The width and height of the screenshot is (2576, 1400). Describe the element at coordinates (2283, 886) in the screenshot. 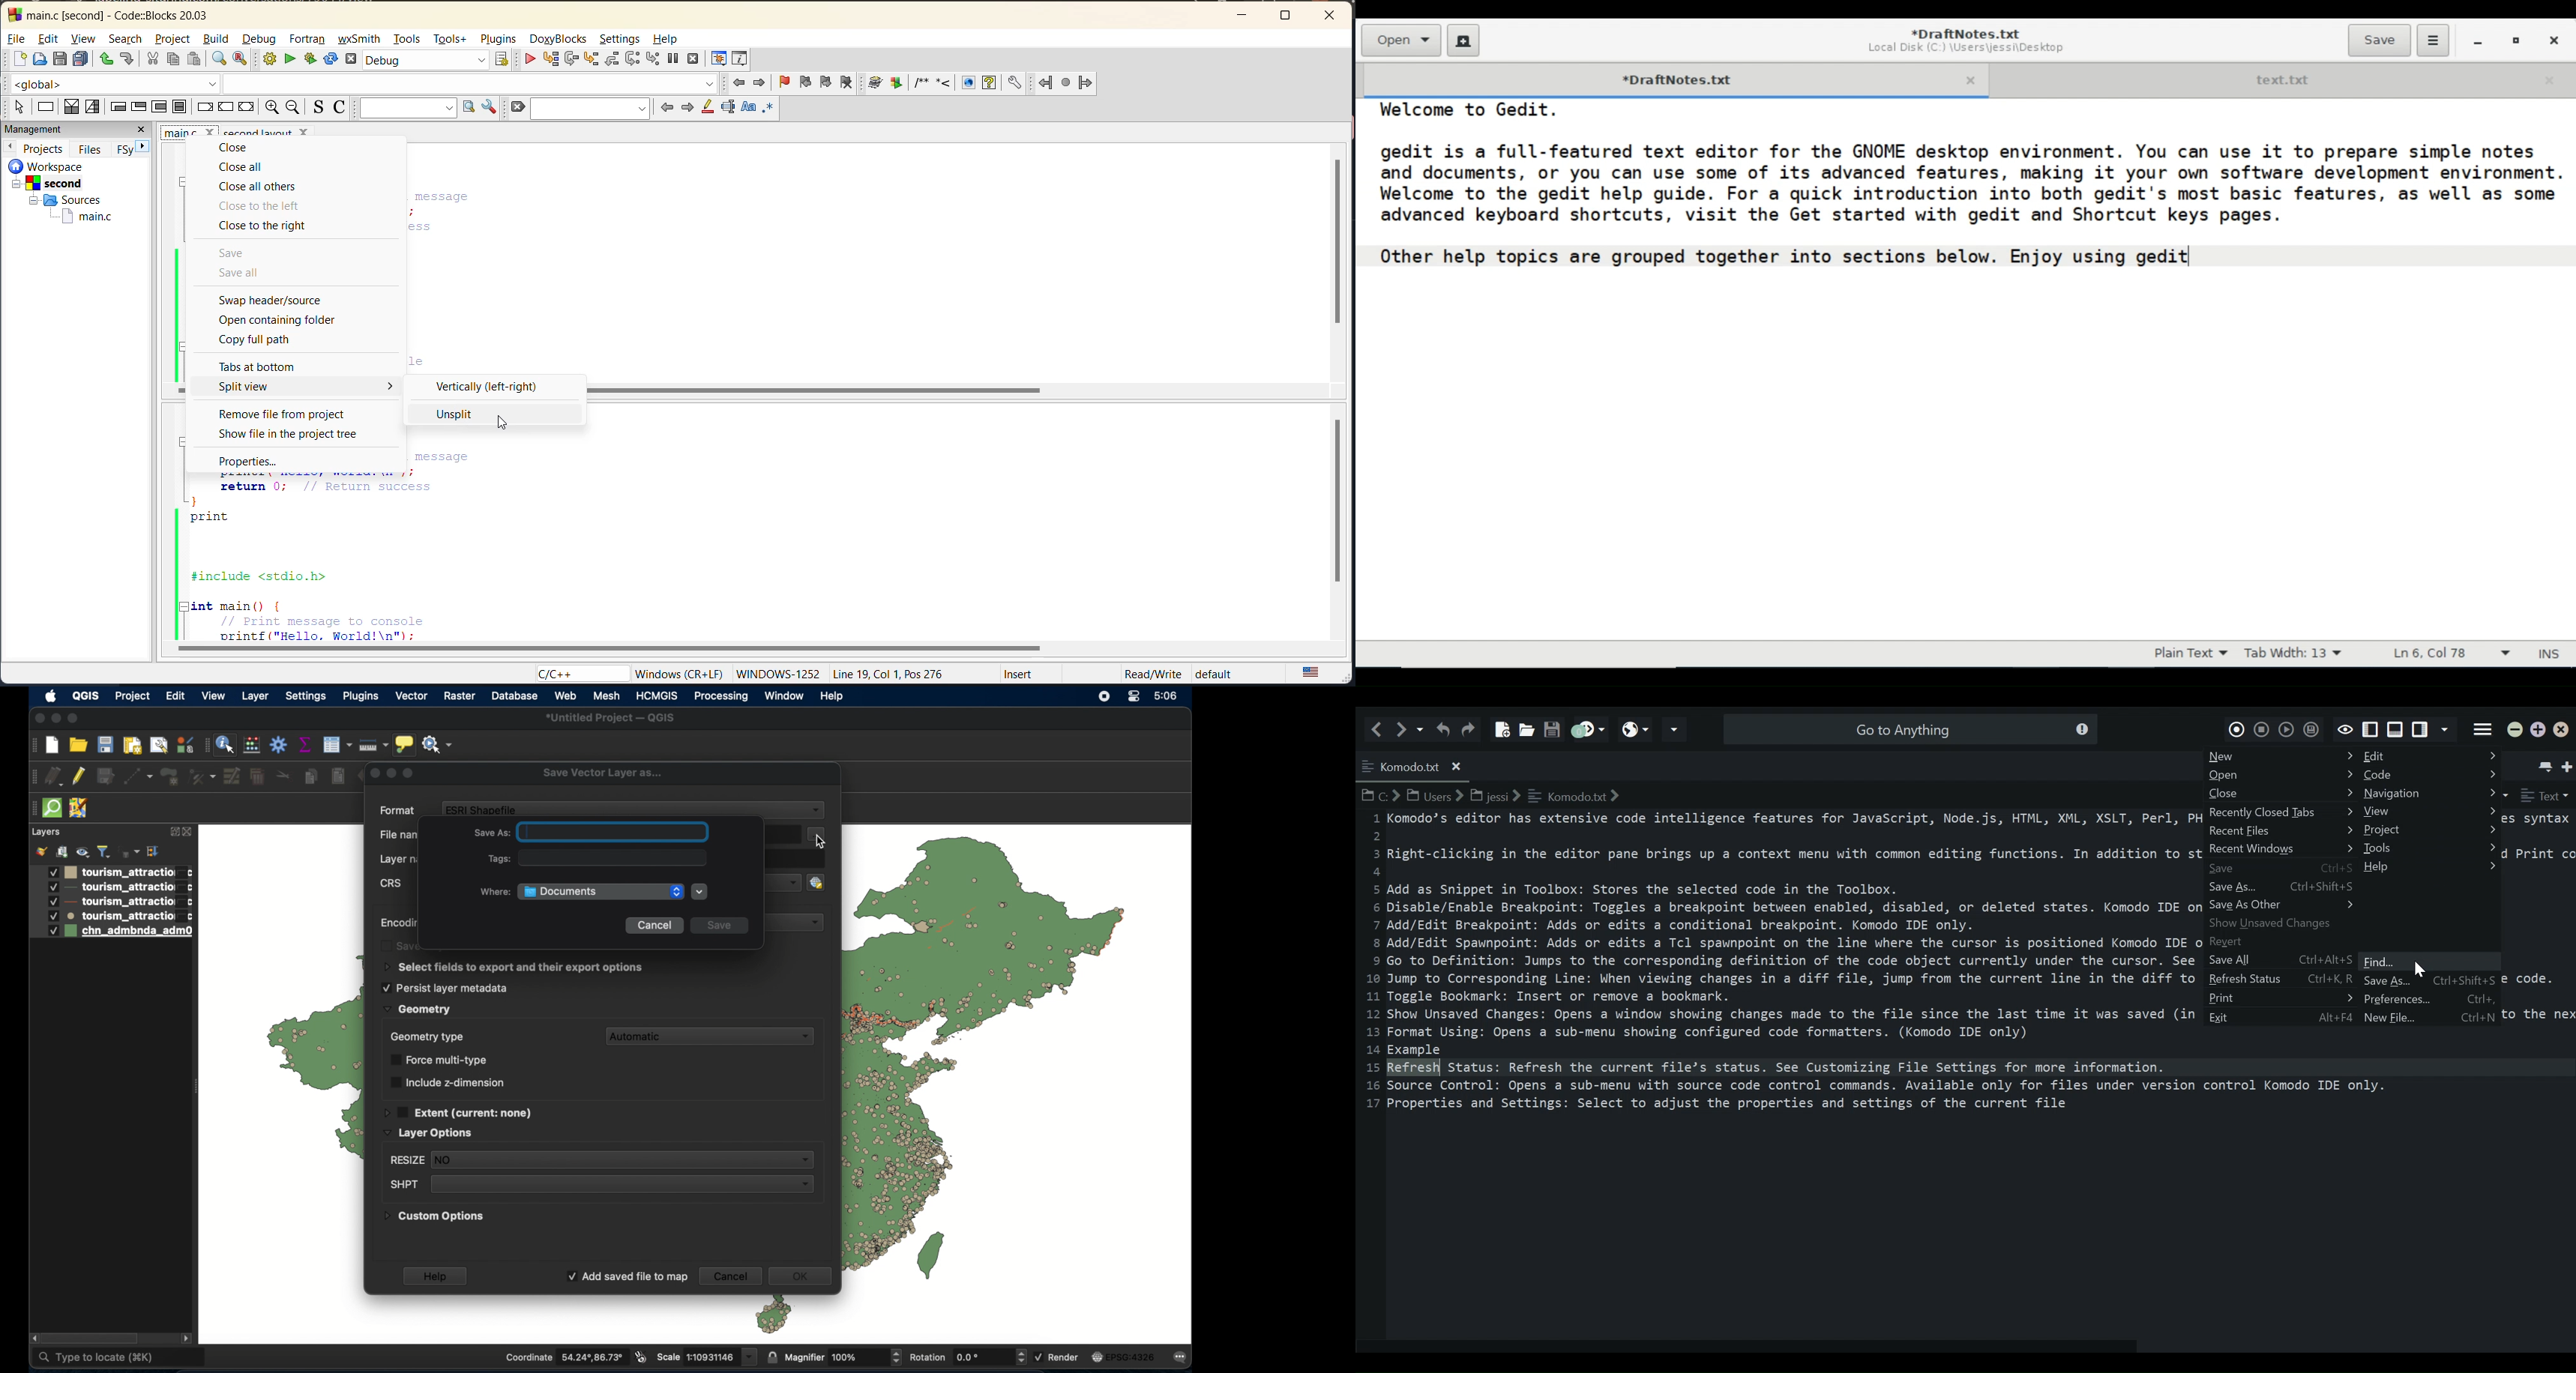

I see `Save As` at that location.